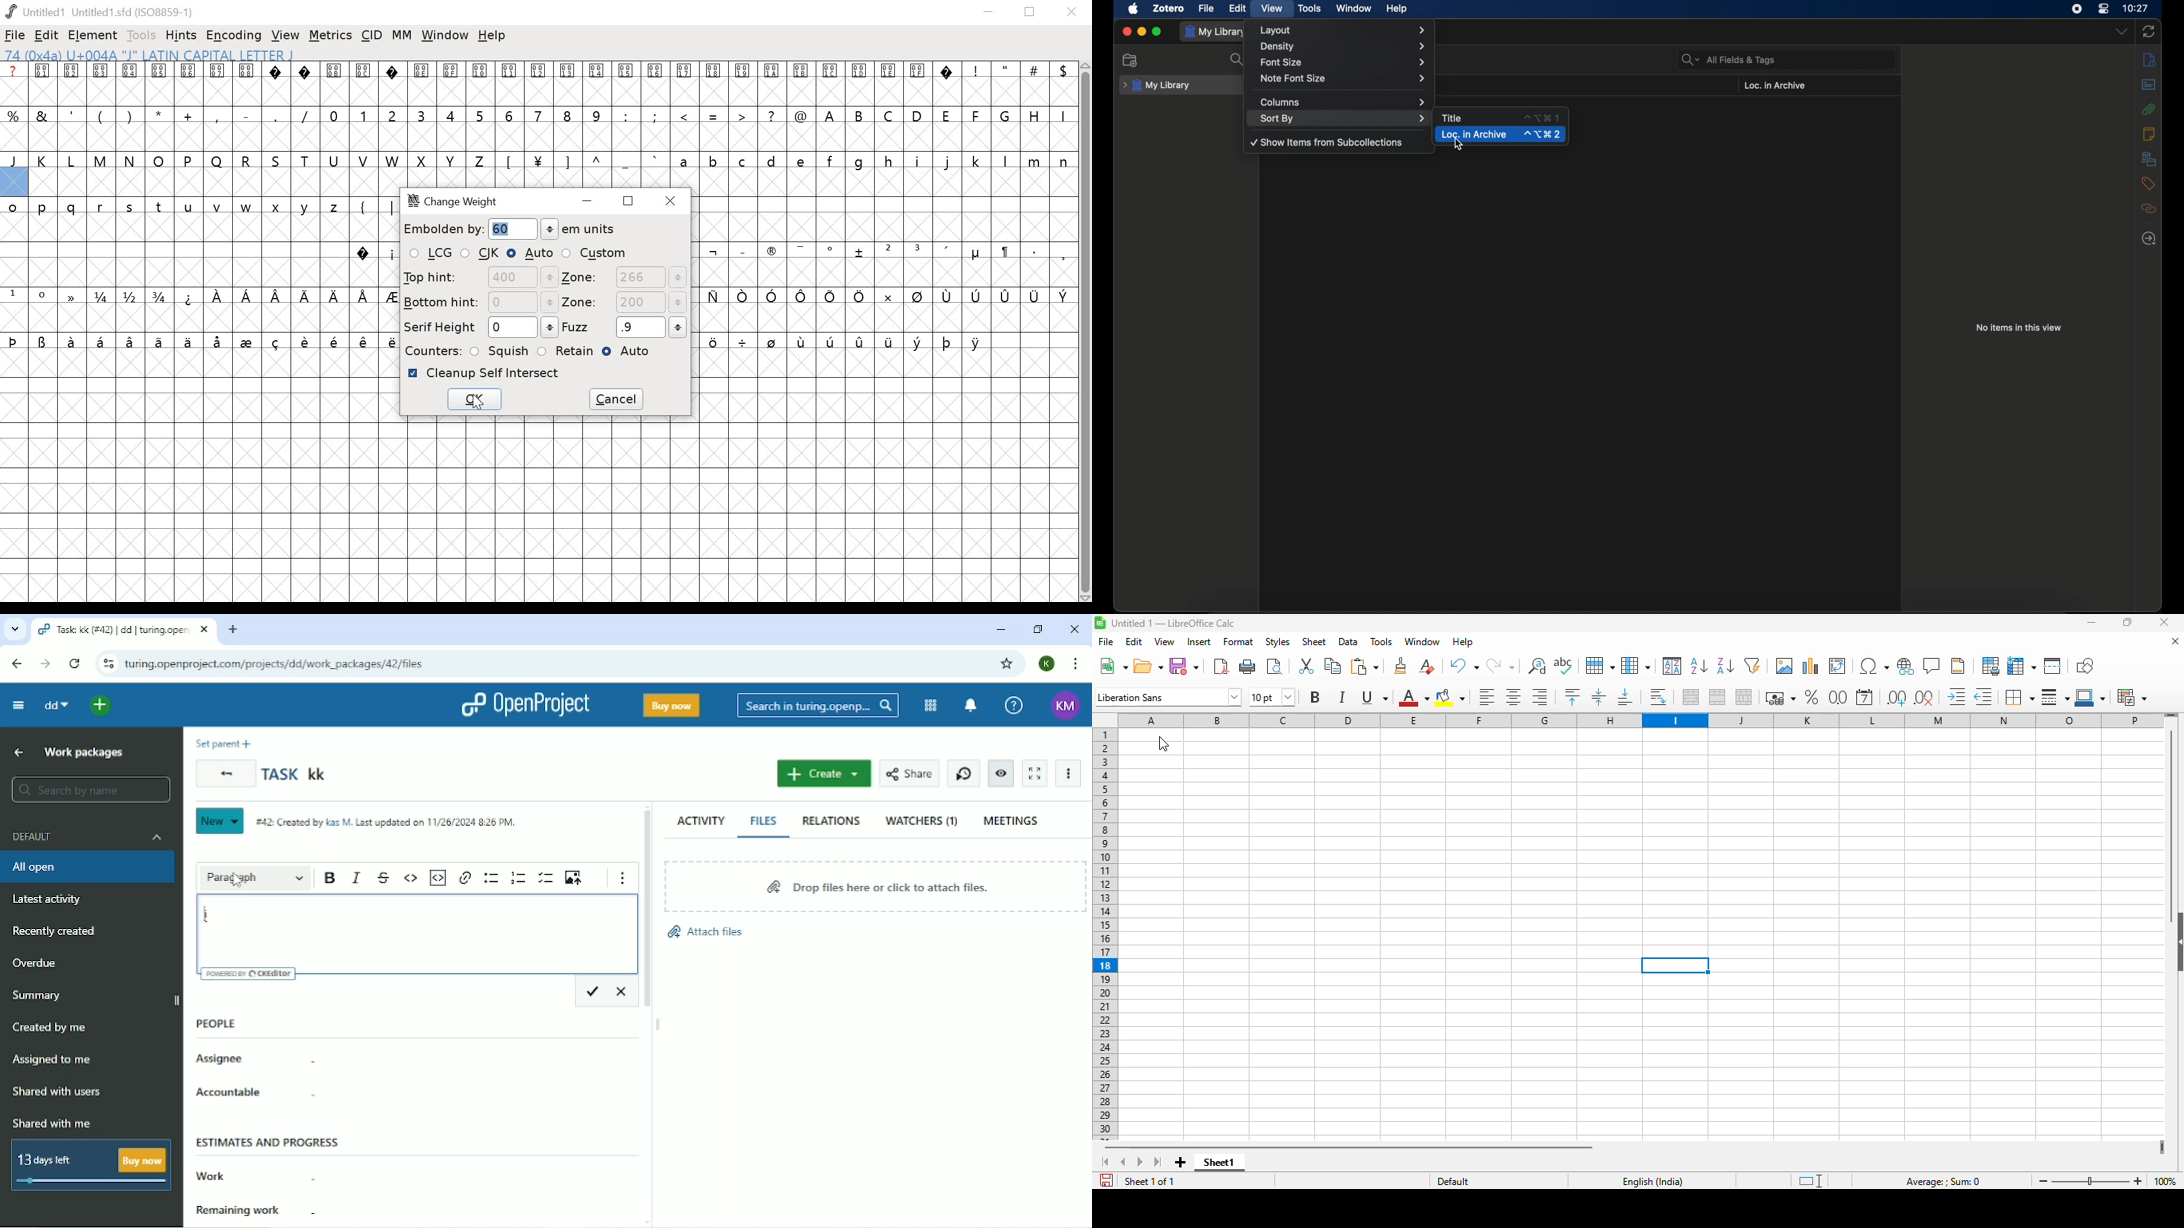 The image size is (2184, 1232). What do you see at coordinates (50, 1123) in the screenshot?
I see `Shared with me` at bounding box center [50, 1123].